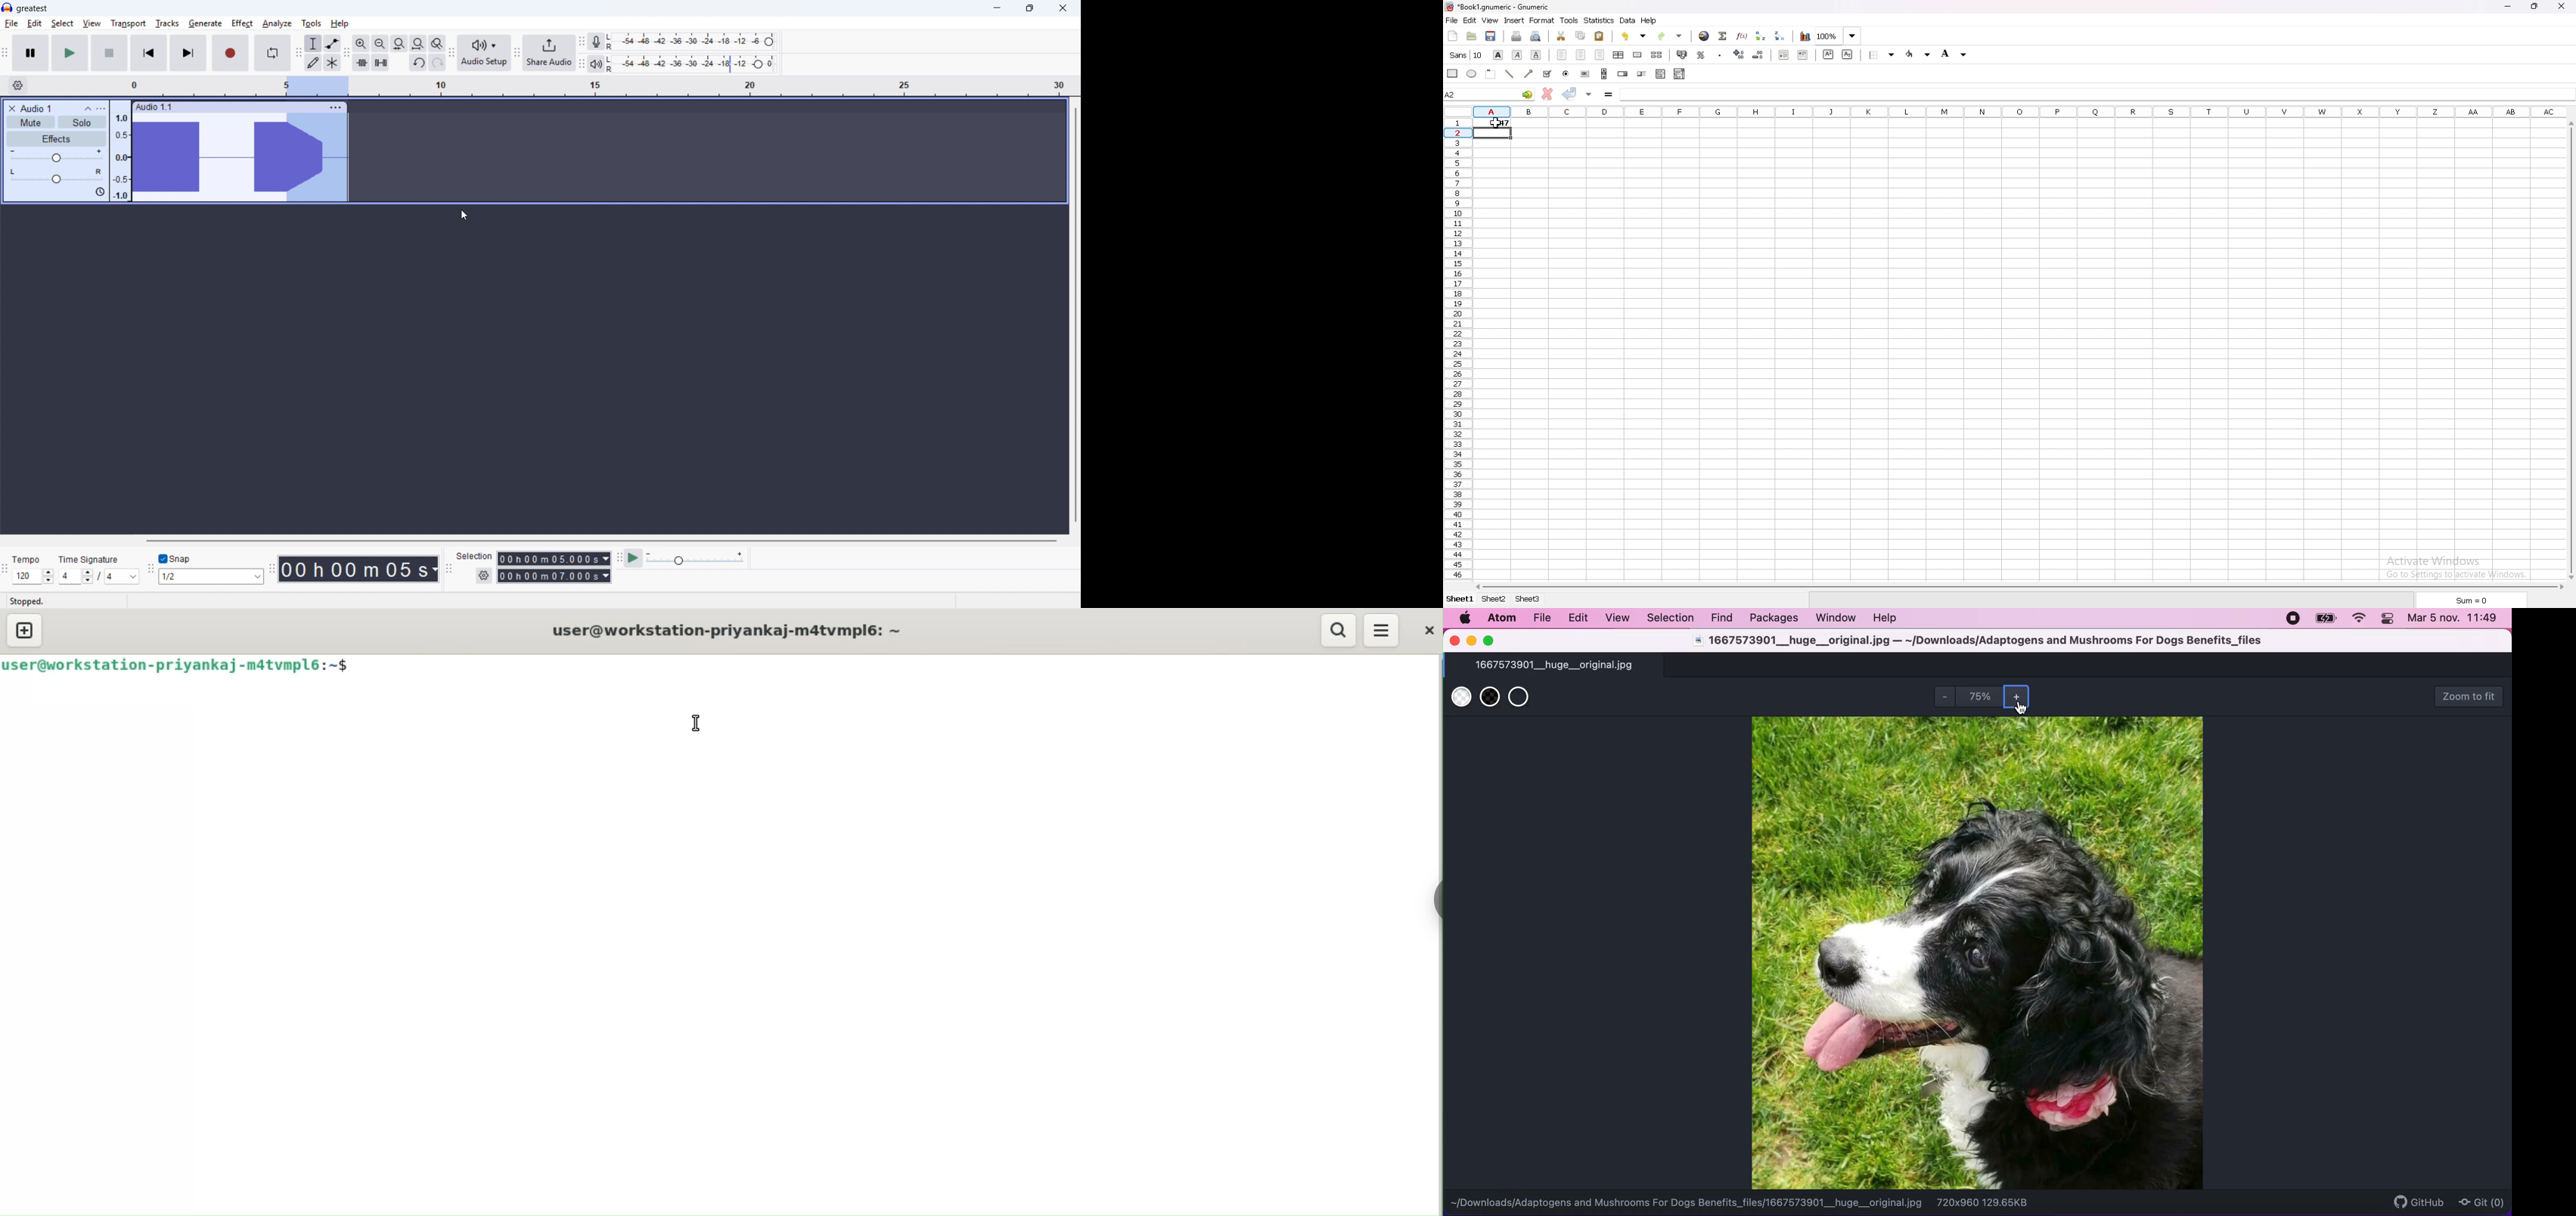 Image resolution: width=2576 pixels, height=1232 pixels. What do you see at coordinates (1638, 55) in the screenshot?
I see `merge cells` at bounding box center [1638, 55].